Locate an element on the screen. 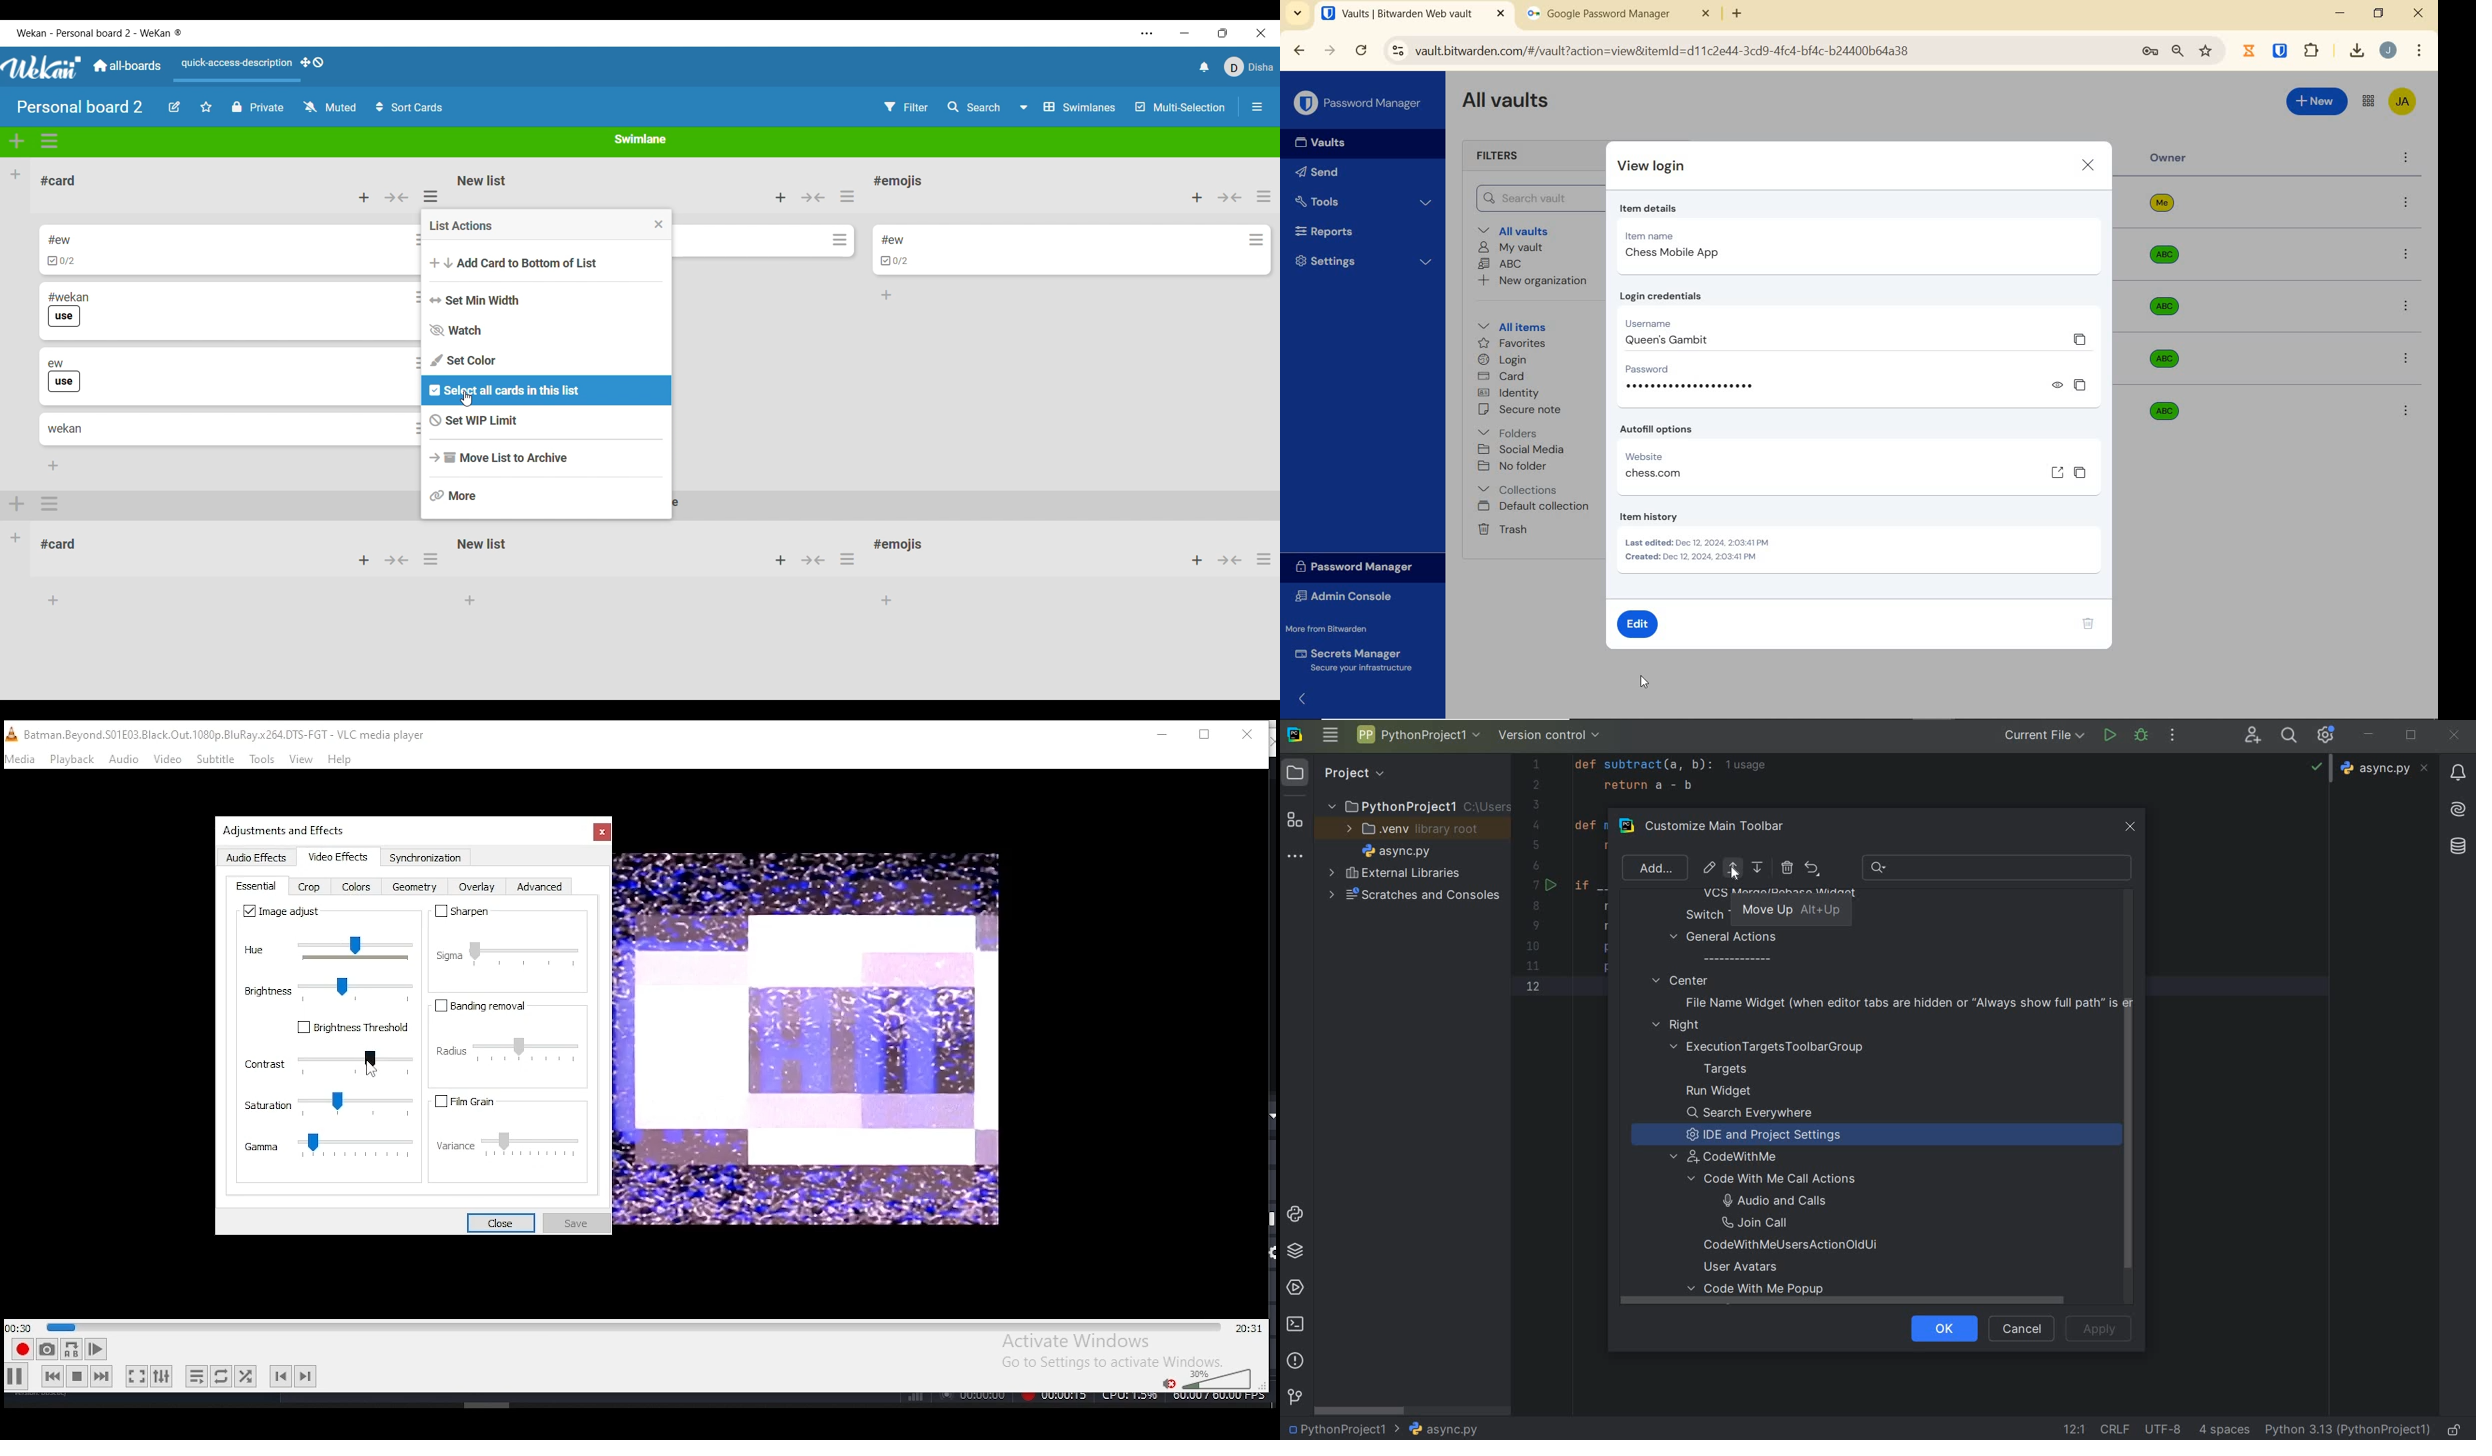  Card title is located at coordinates (892, 240).